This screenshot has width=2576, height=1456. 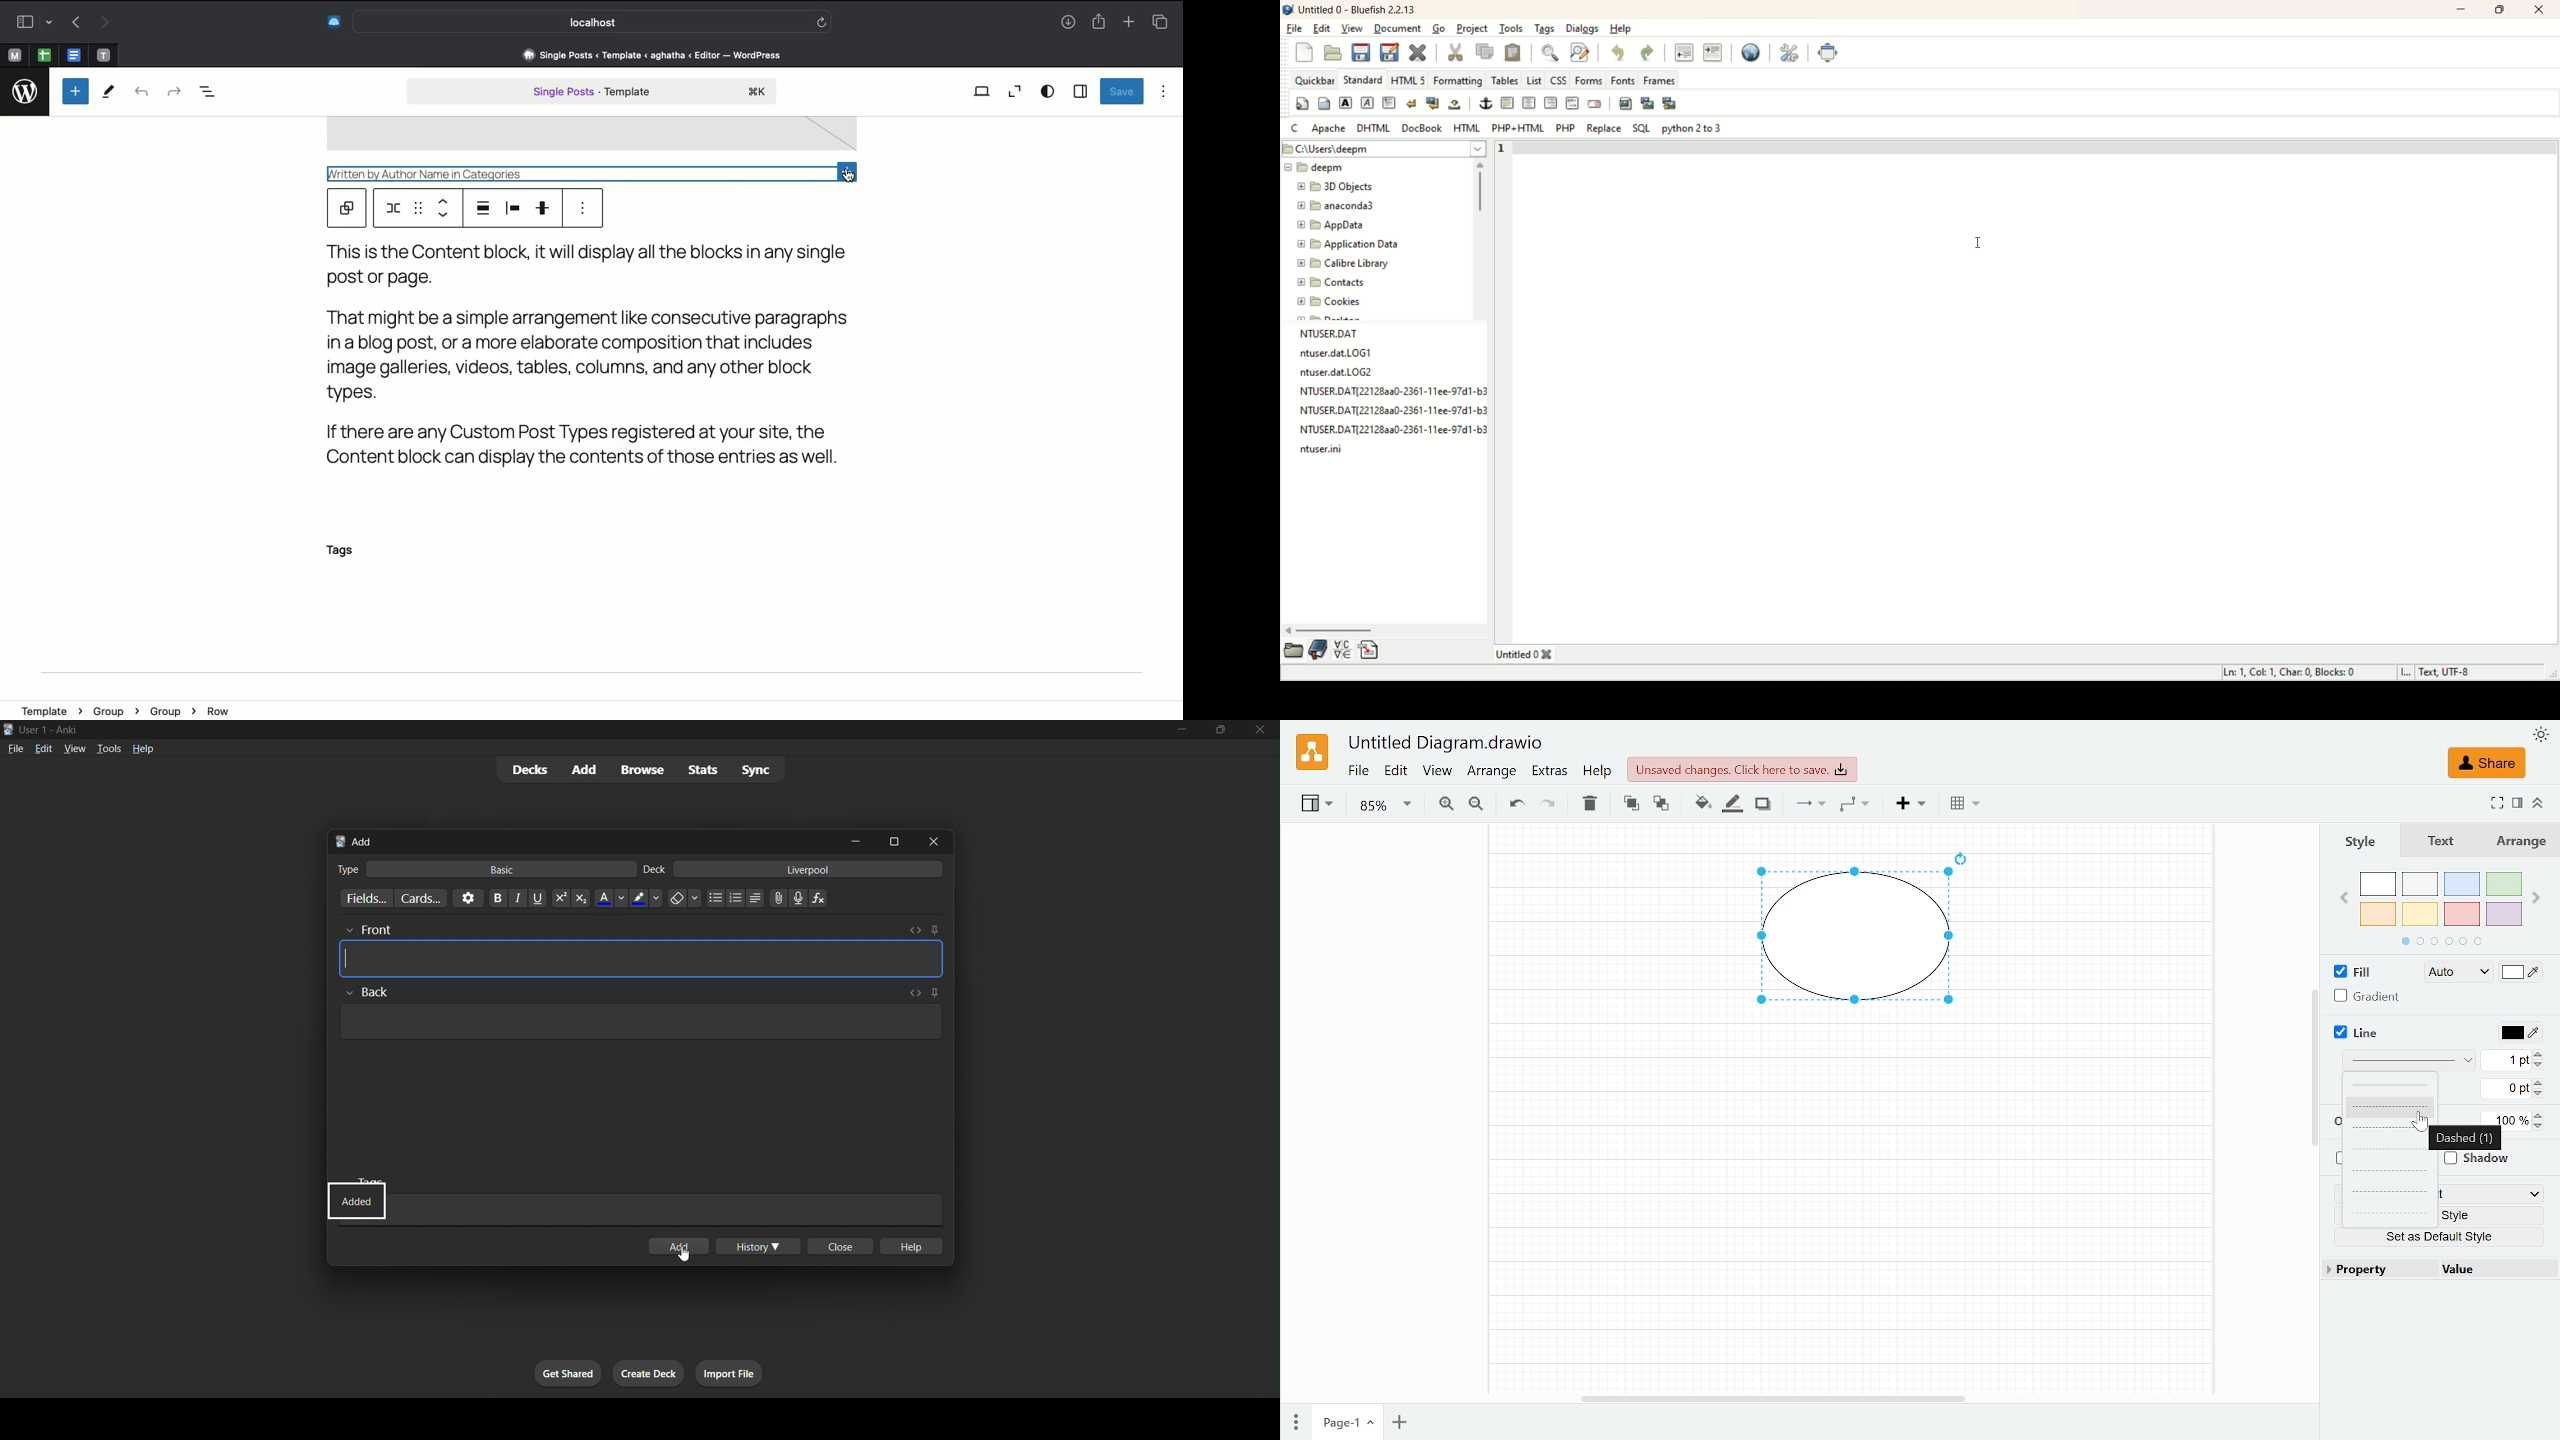 I want to click on Apache, so click(x=1329, y=129).